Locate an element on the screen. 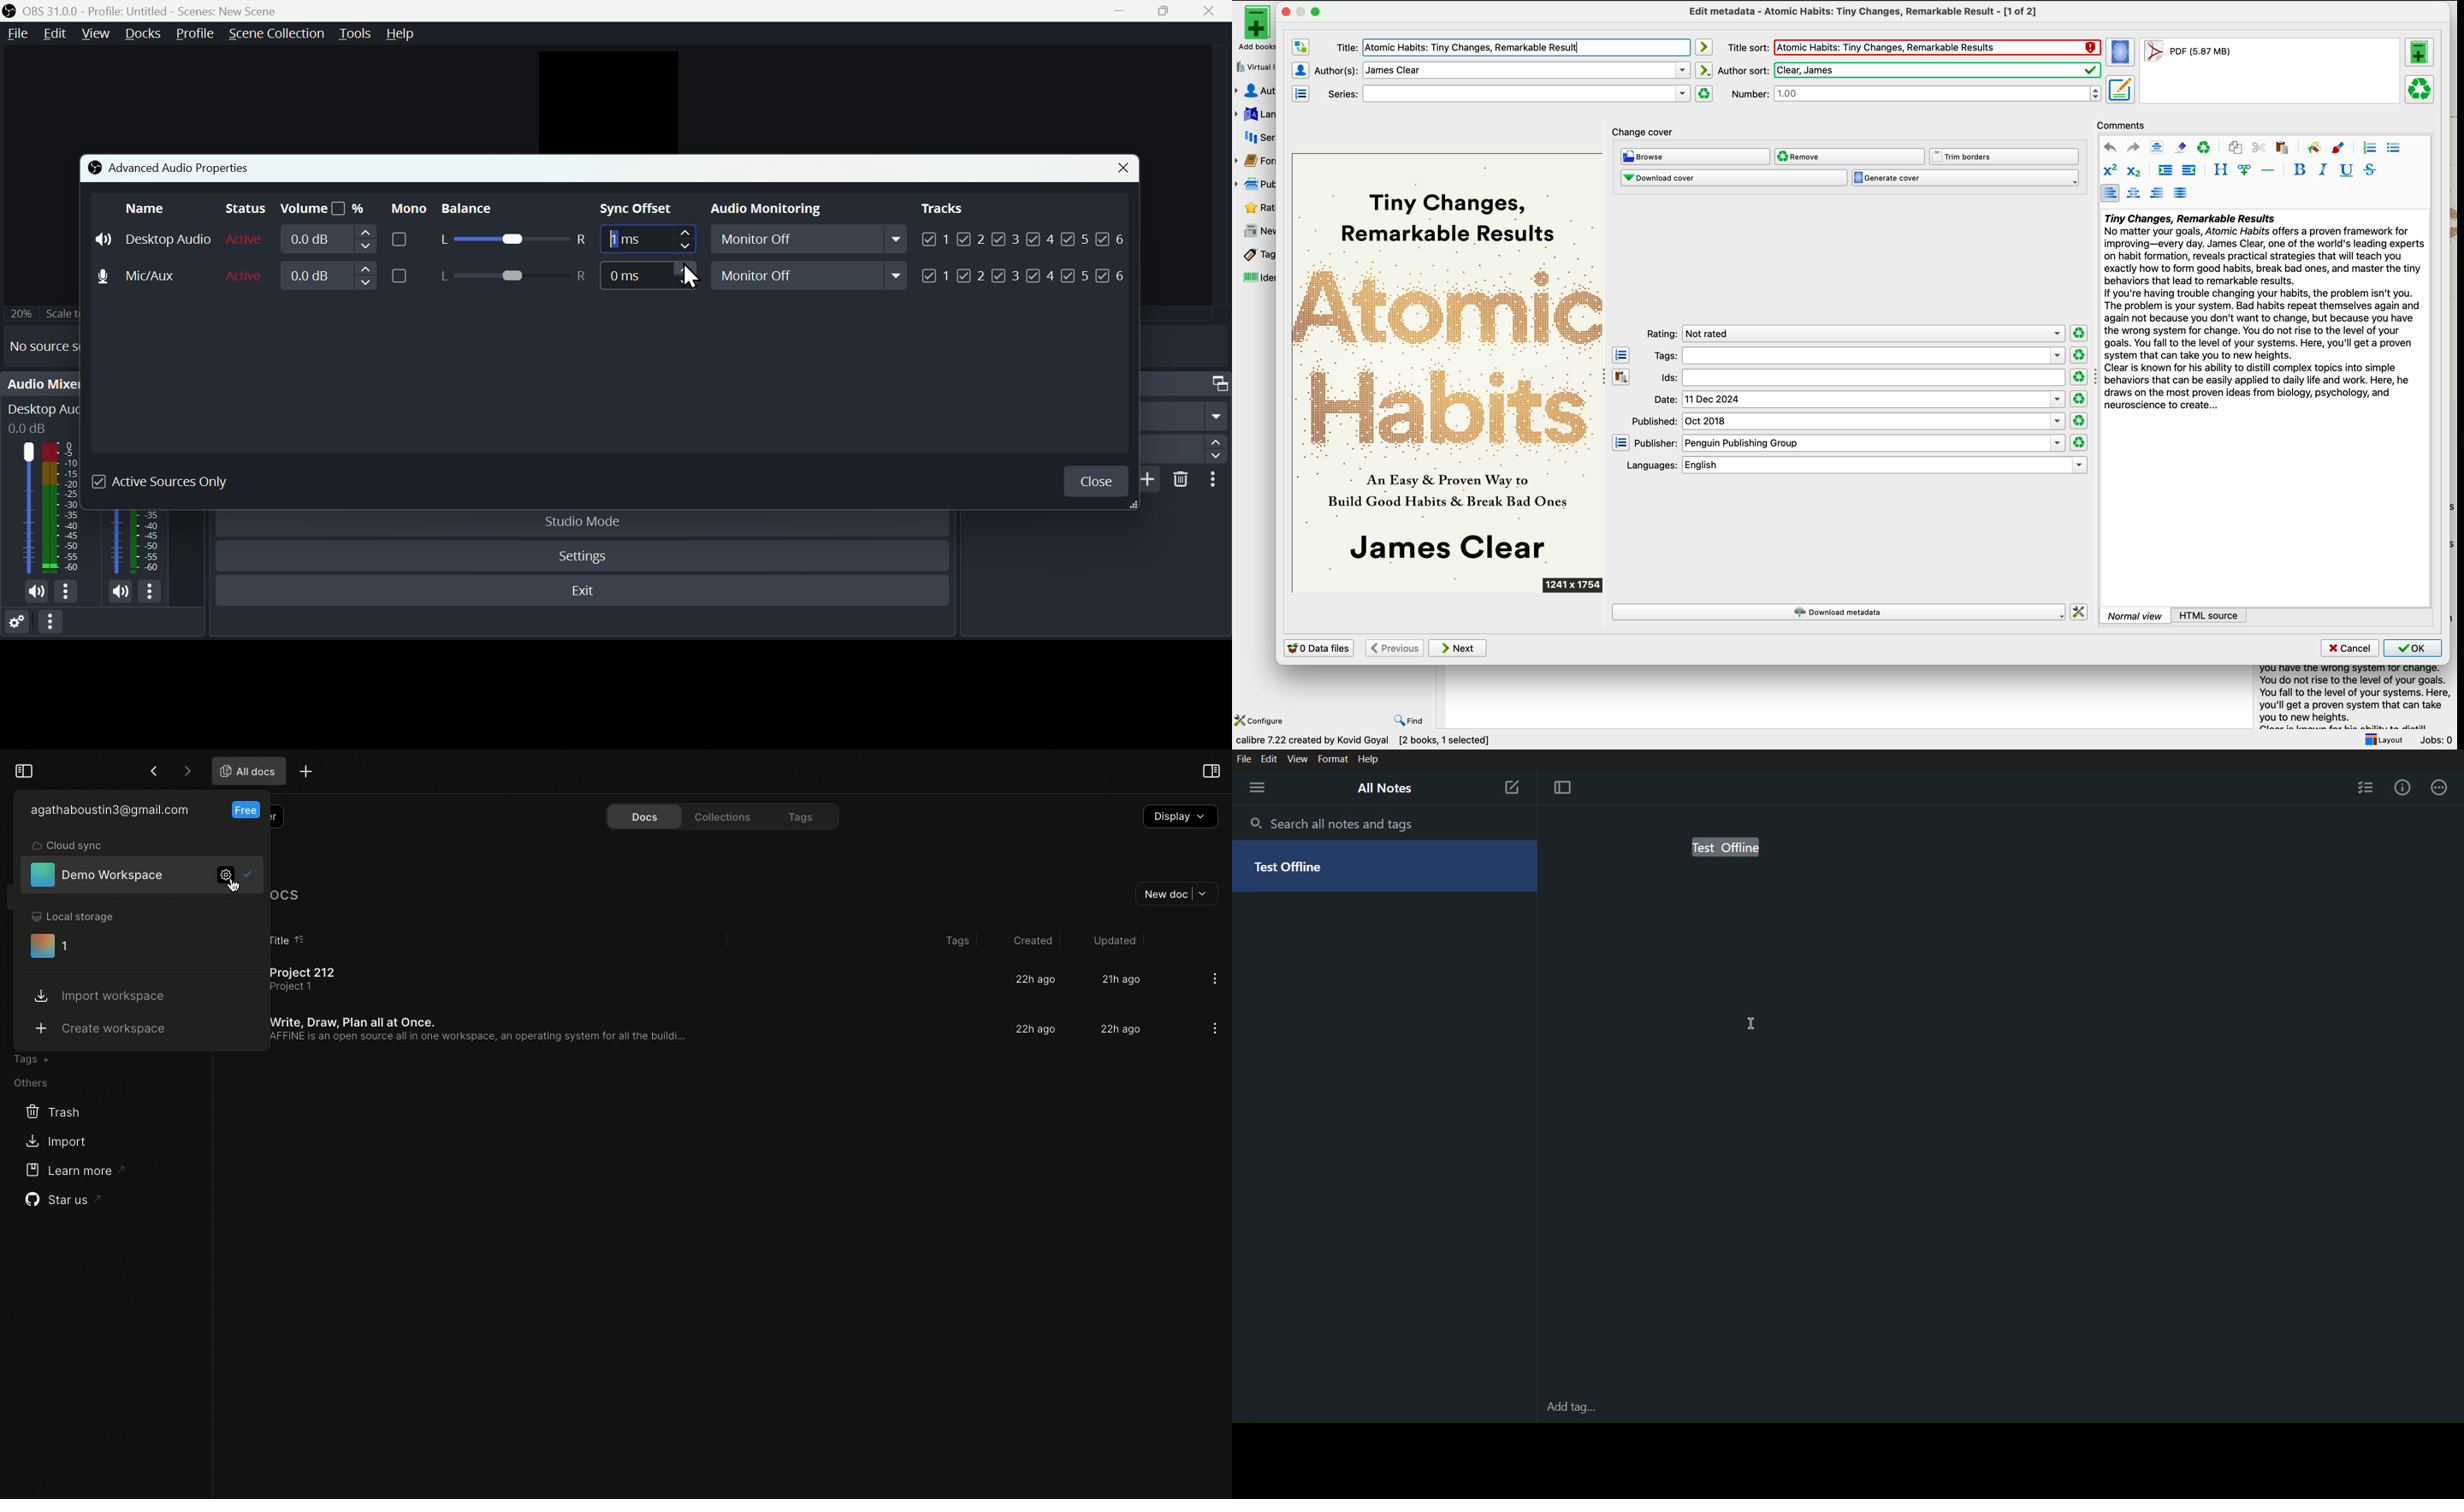  Close is located at coordinates (1118, 169).